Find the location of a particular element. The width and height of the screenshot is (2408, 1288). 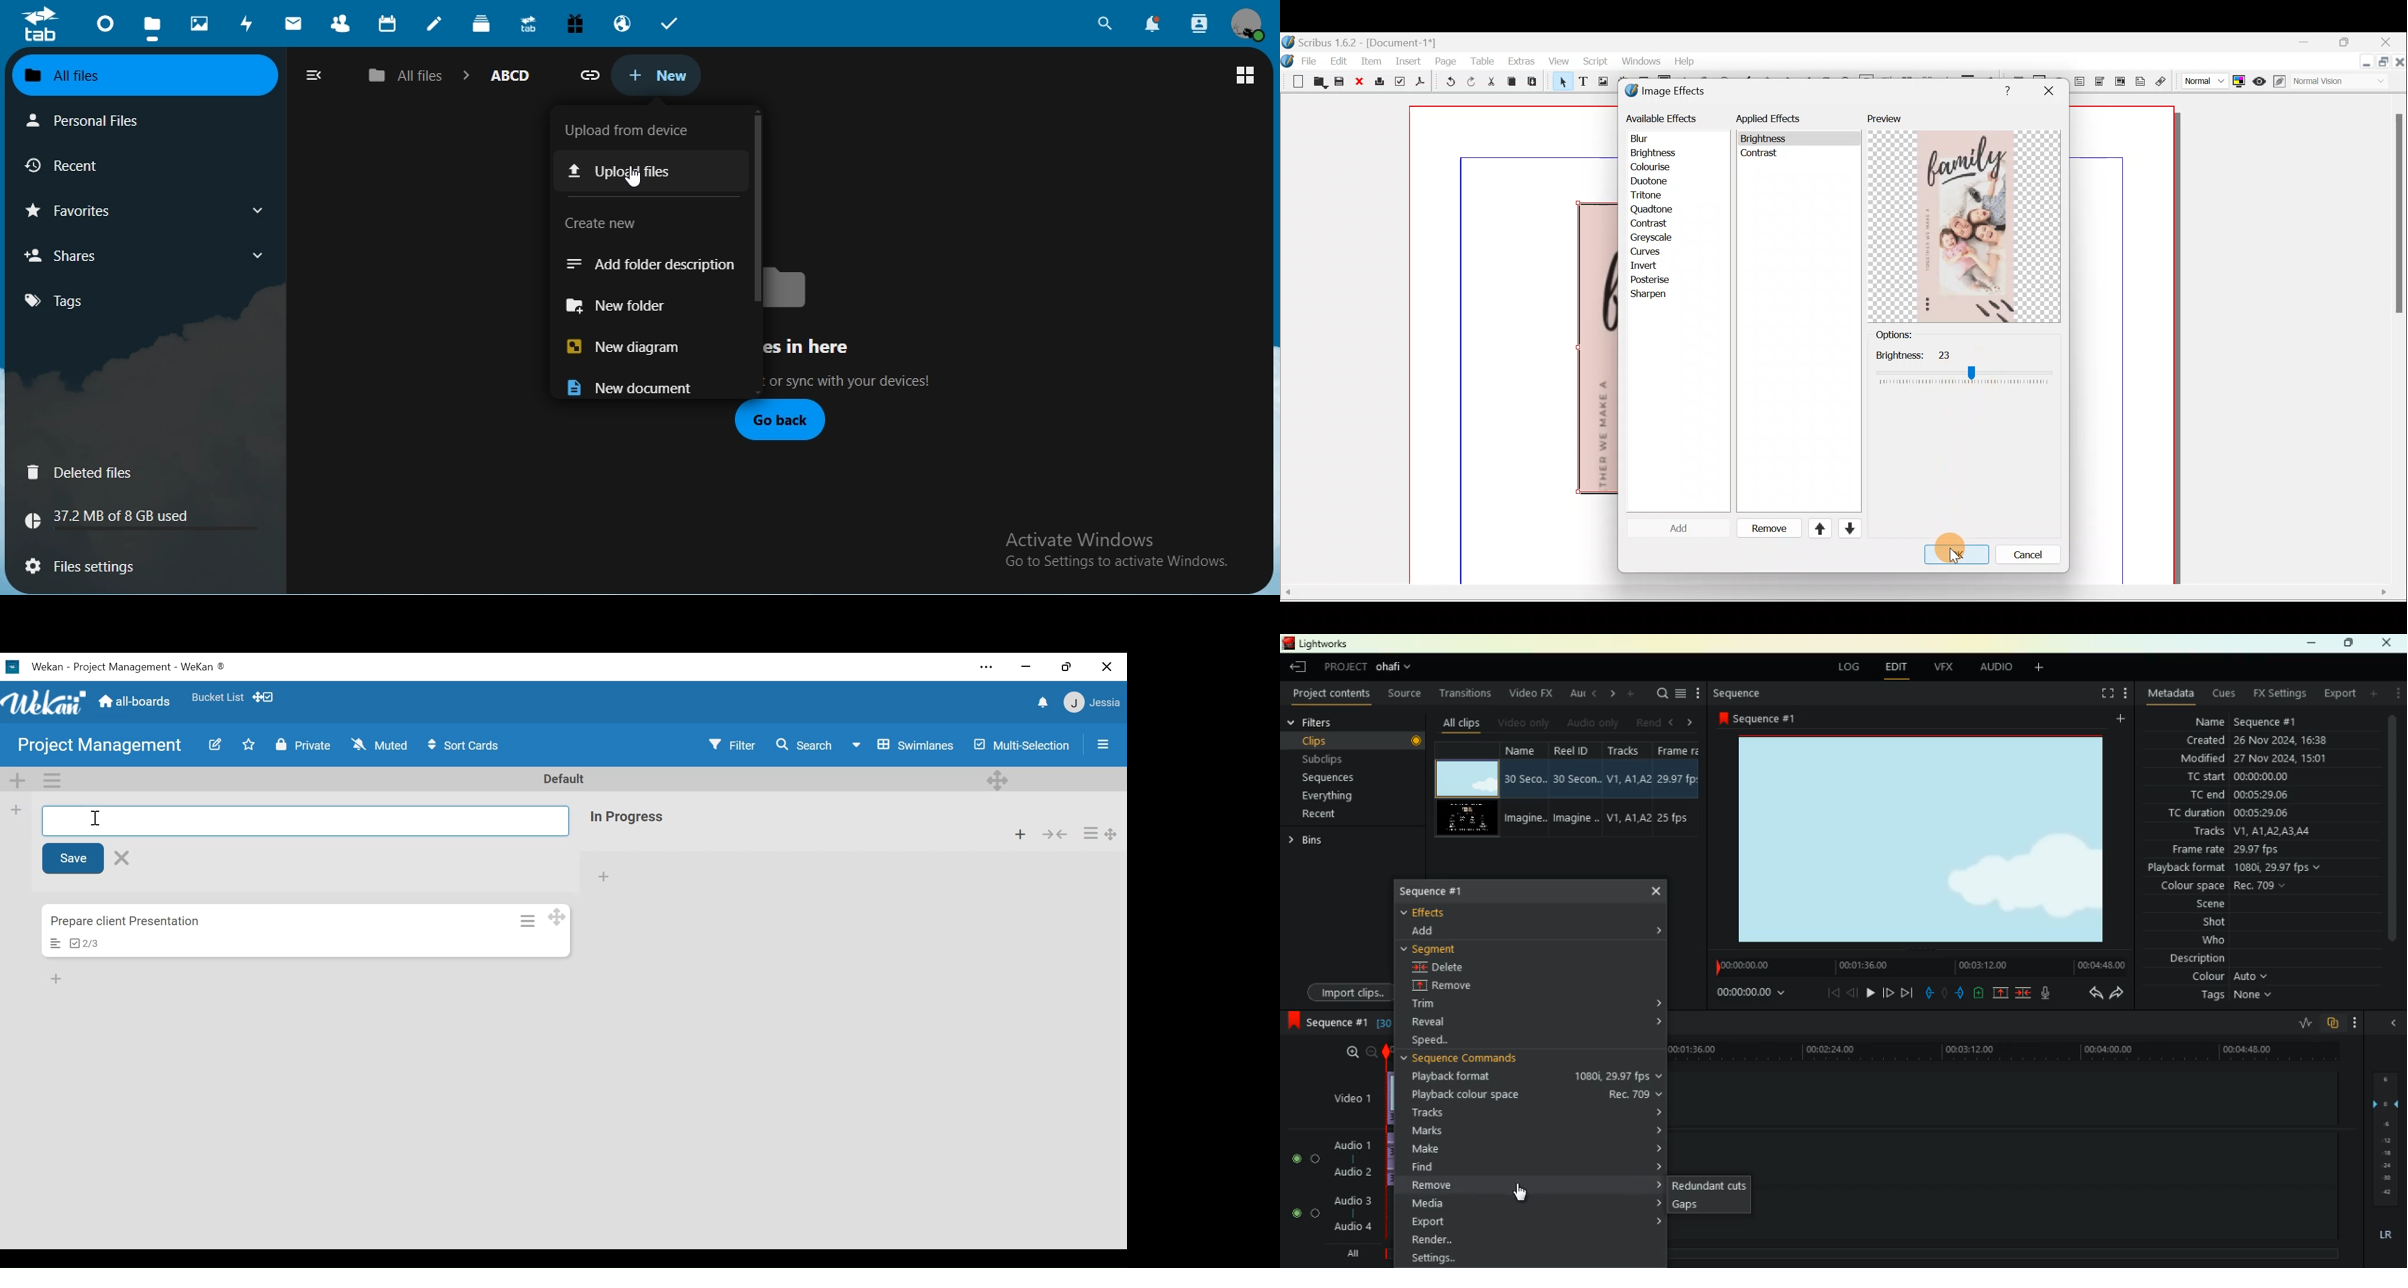

forward is located at coordinates (1888, 992).